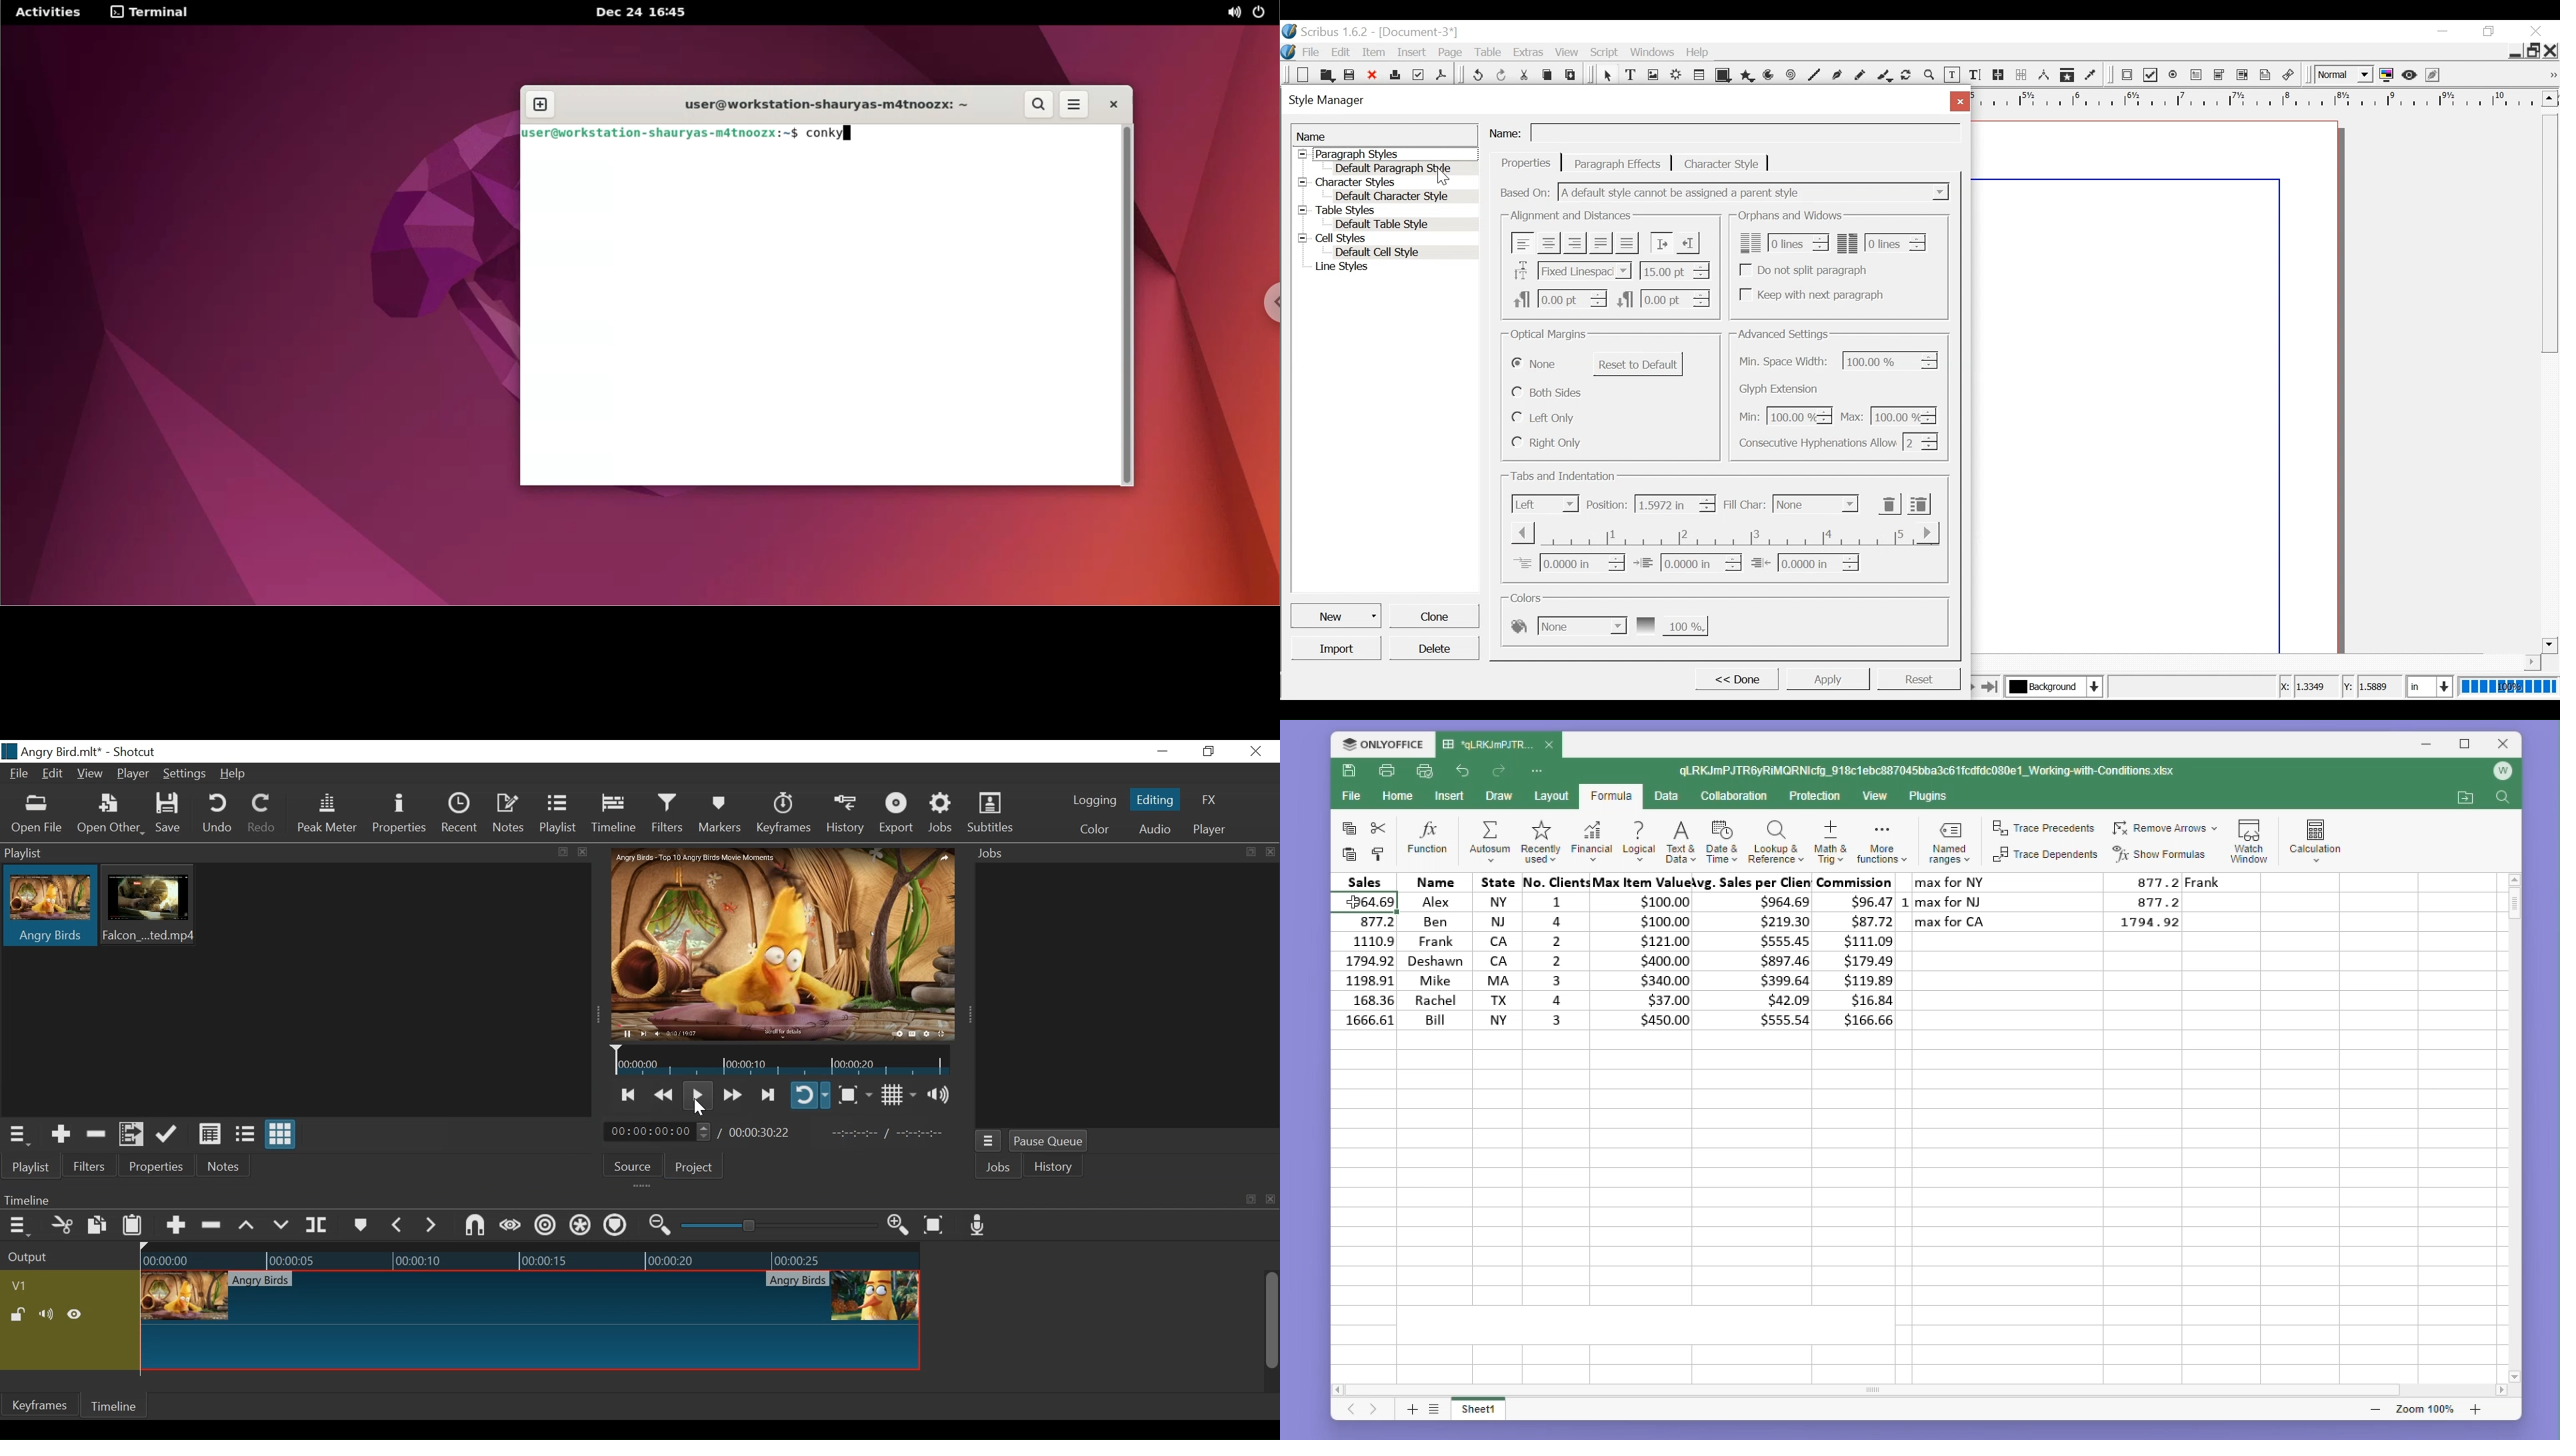  I want to click on Optical Margins, so click(1549, 335).